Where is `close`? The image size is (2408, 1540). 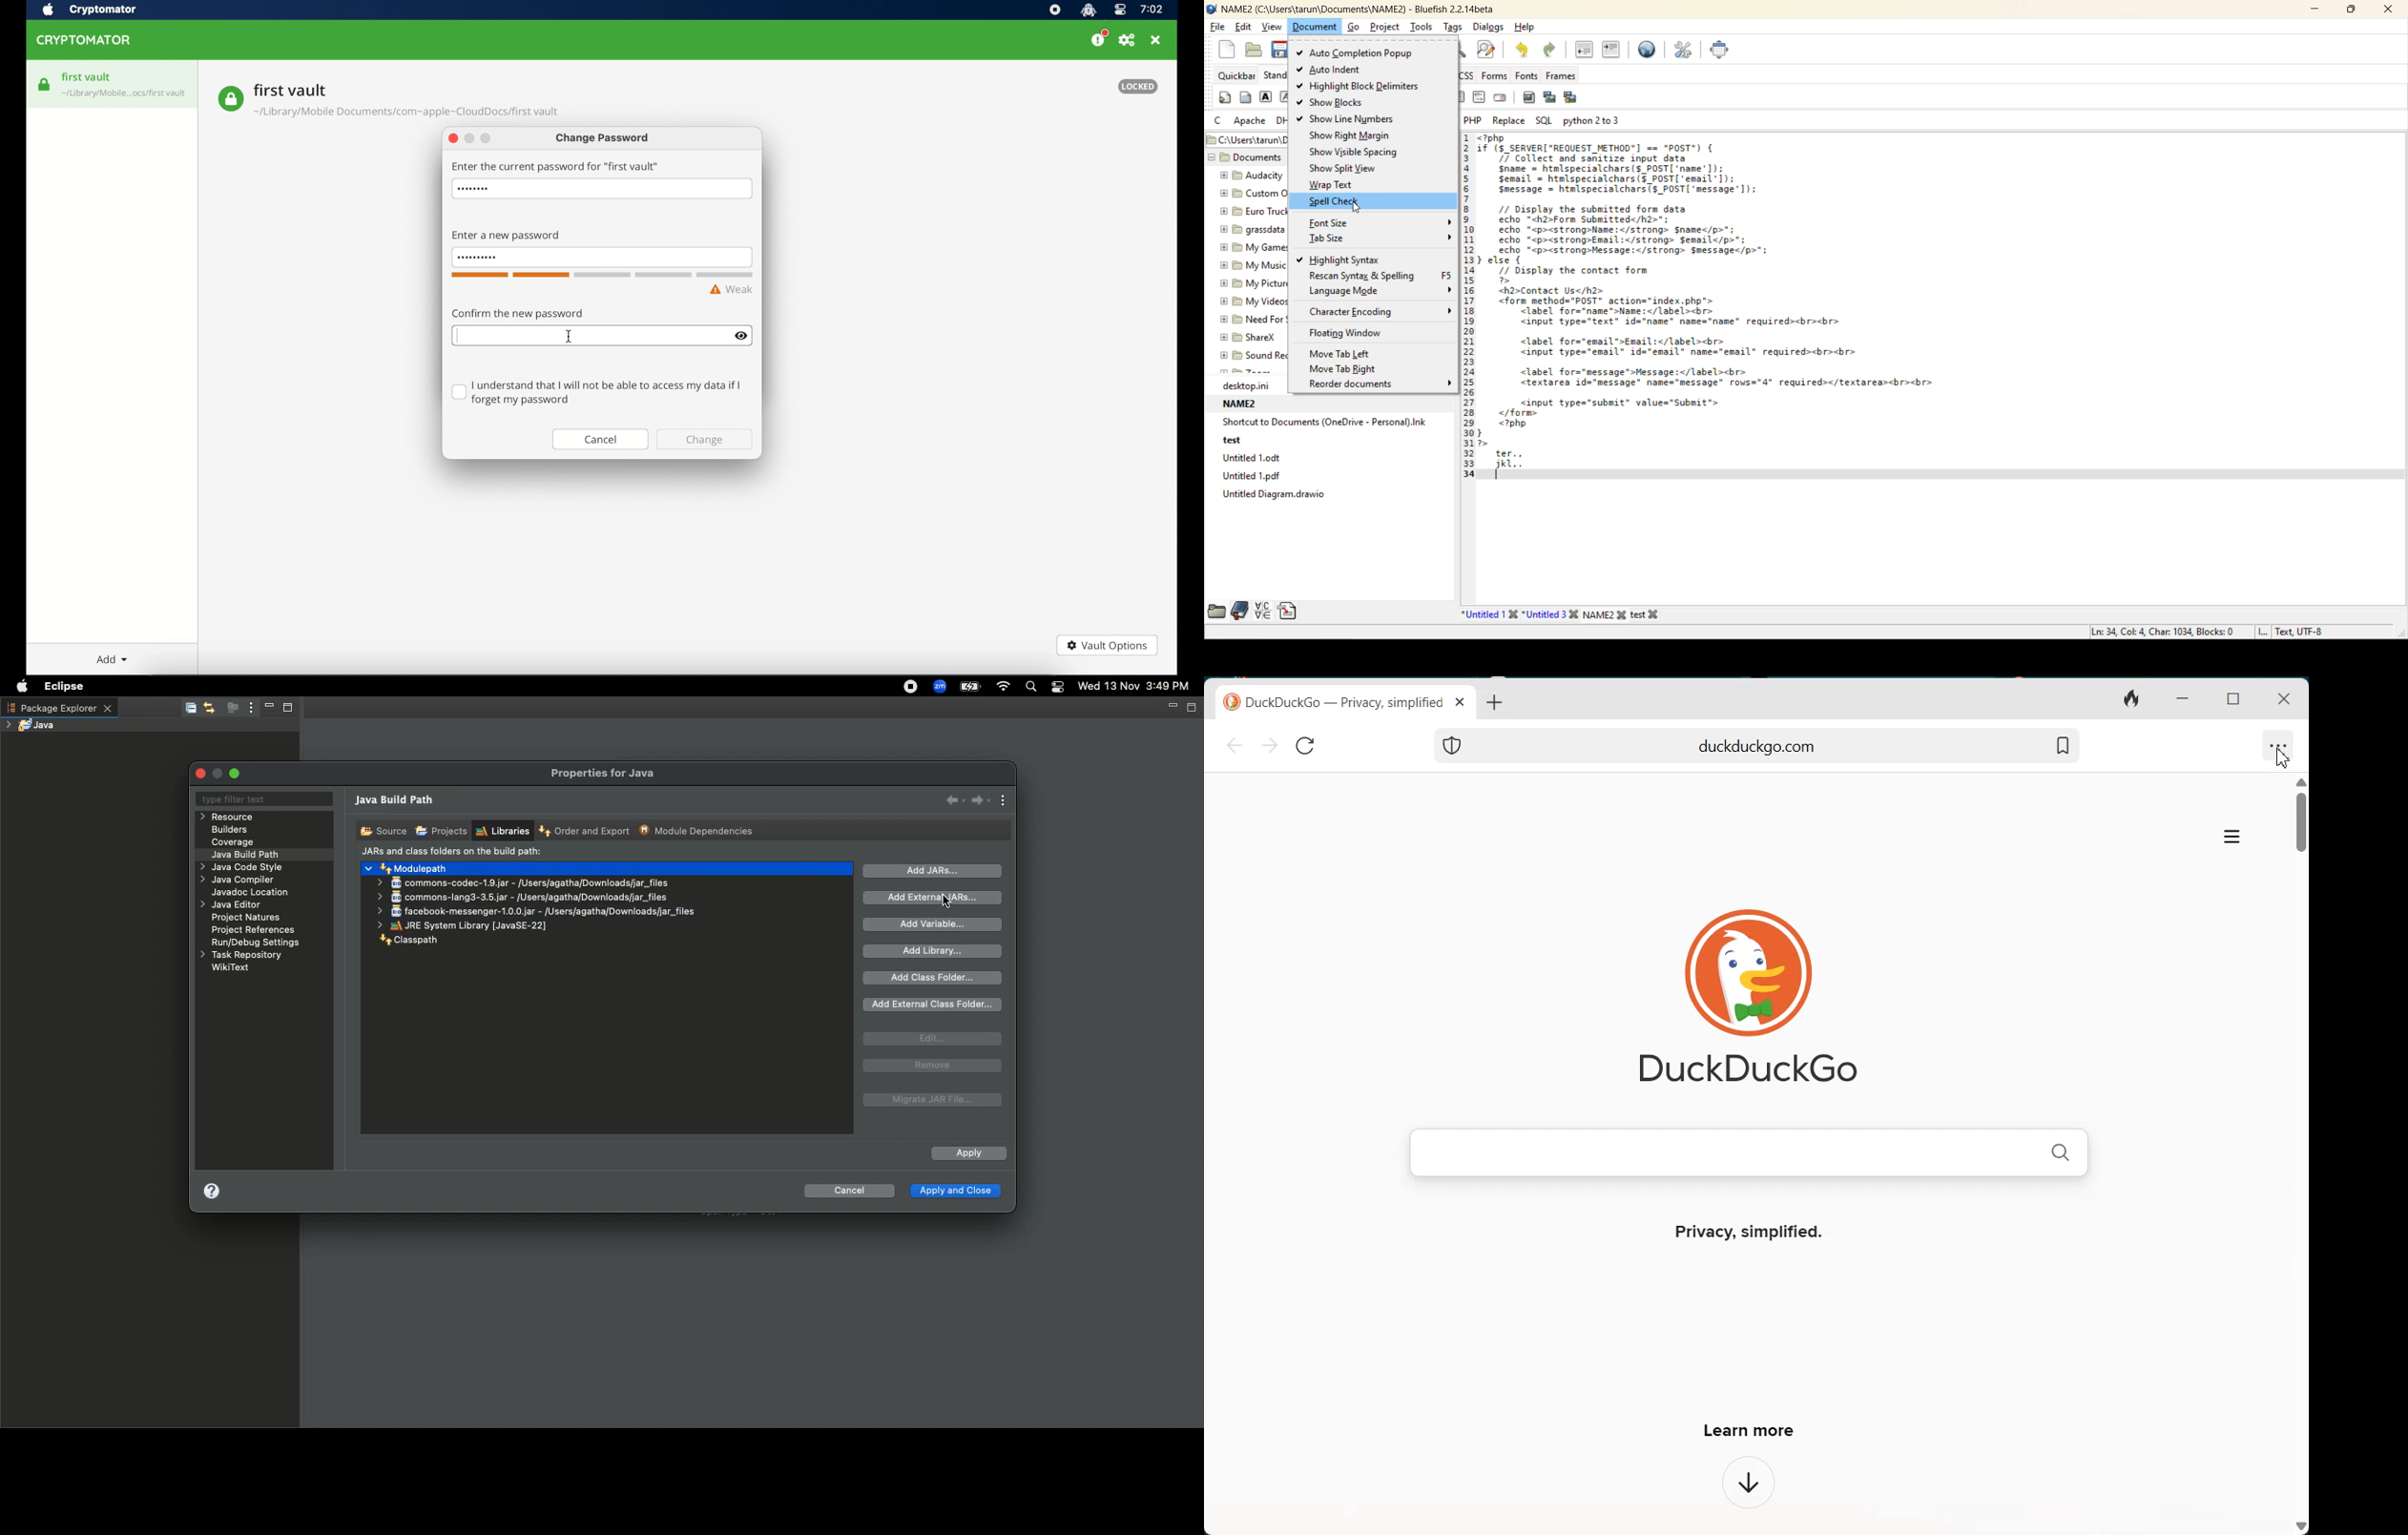 close is located at coordinates (2388, 11).